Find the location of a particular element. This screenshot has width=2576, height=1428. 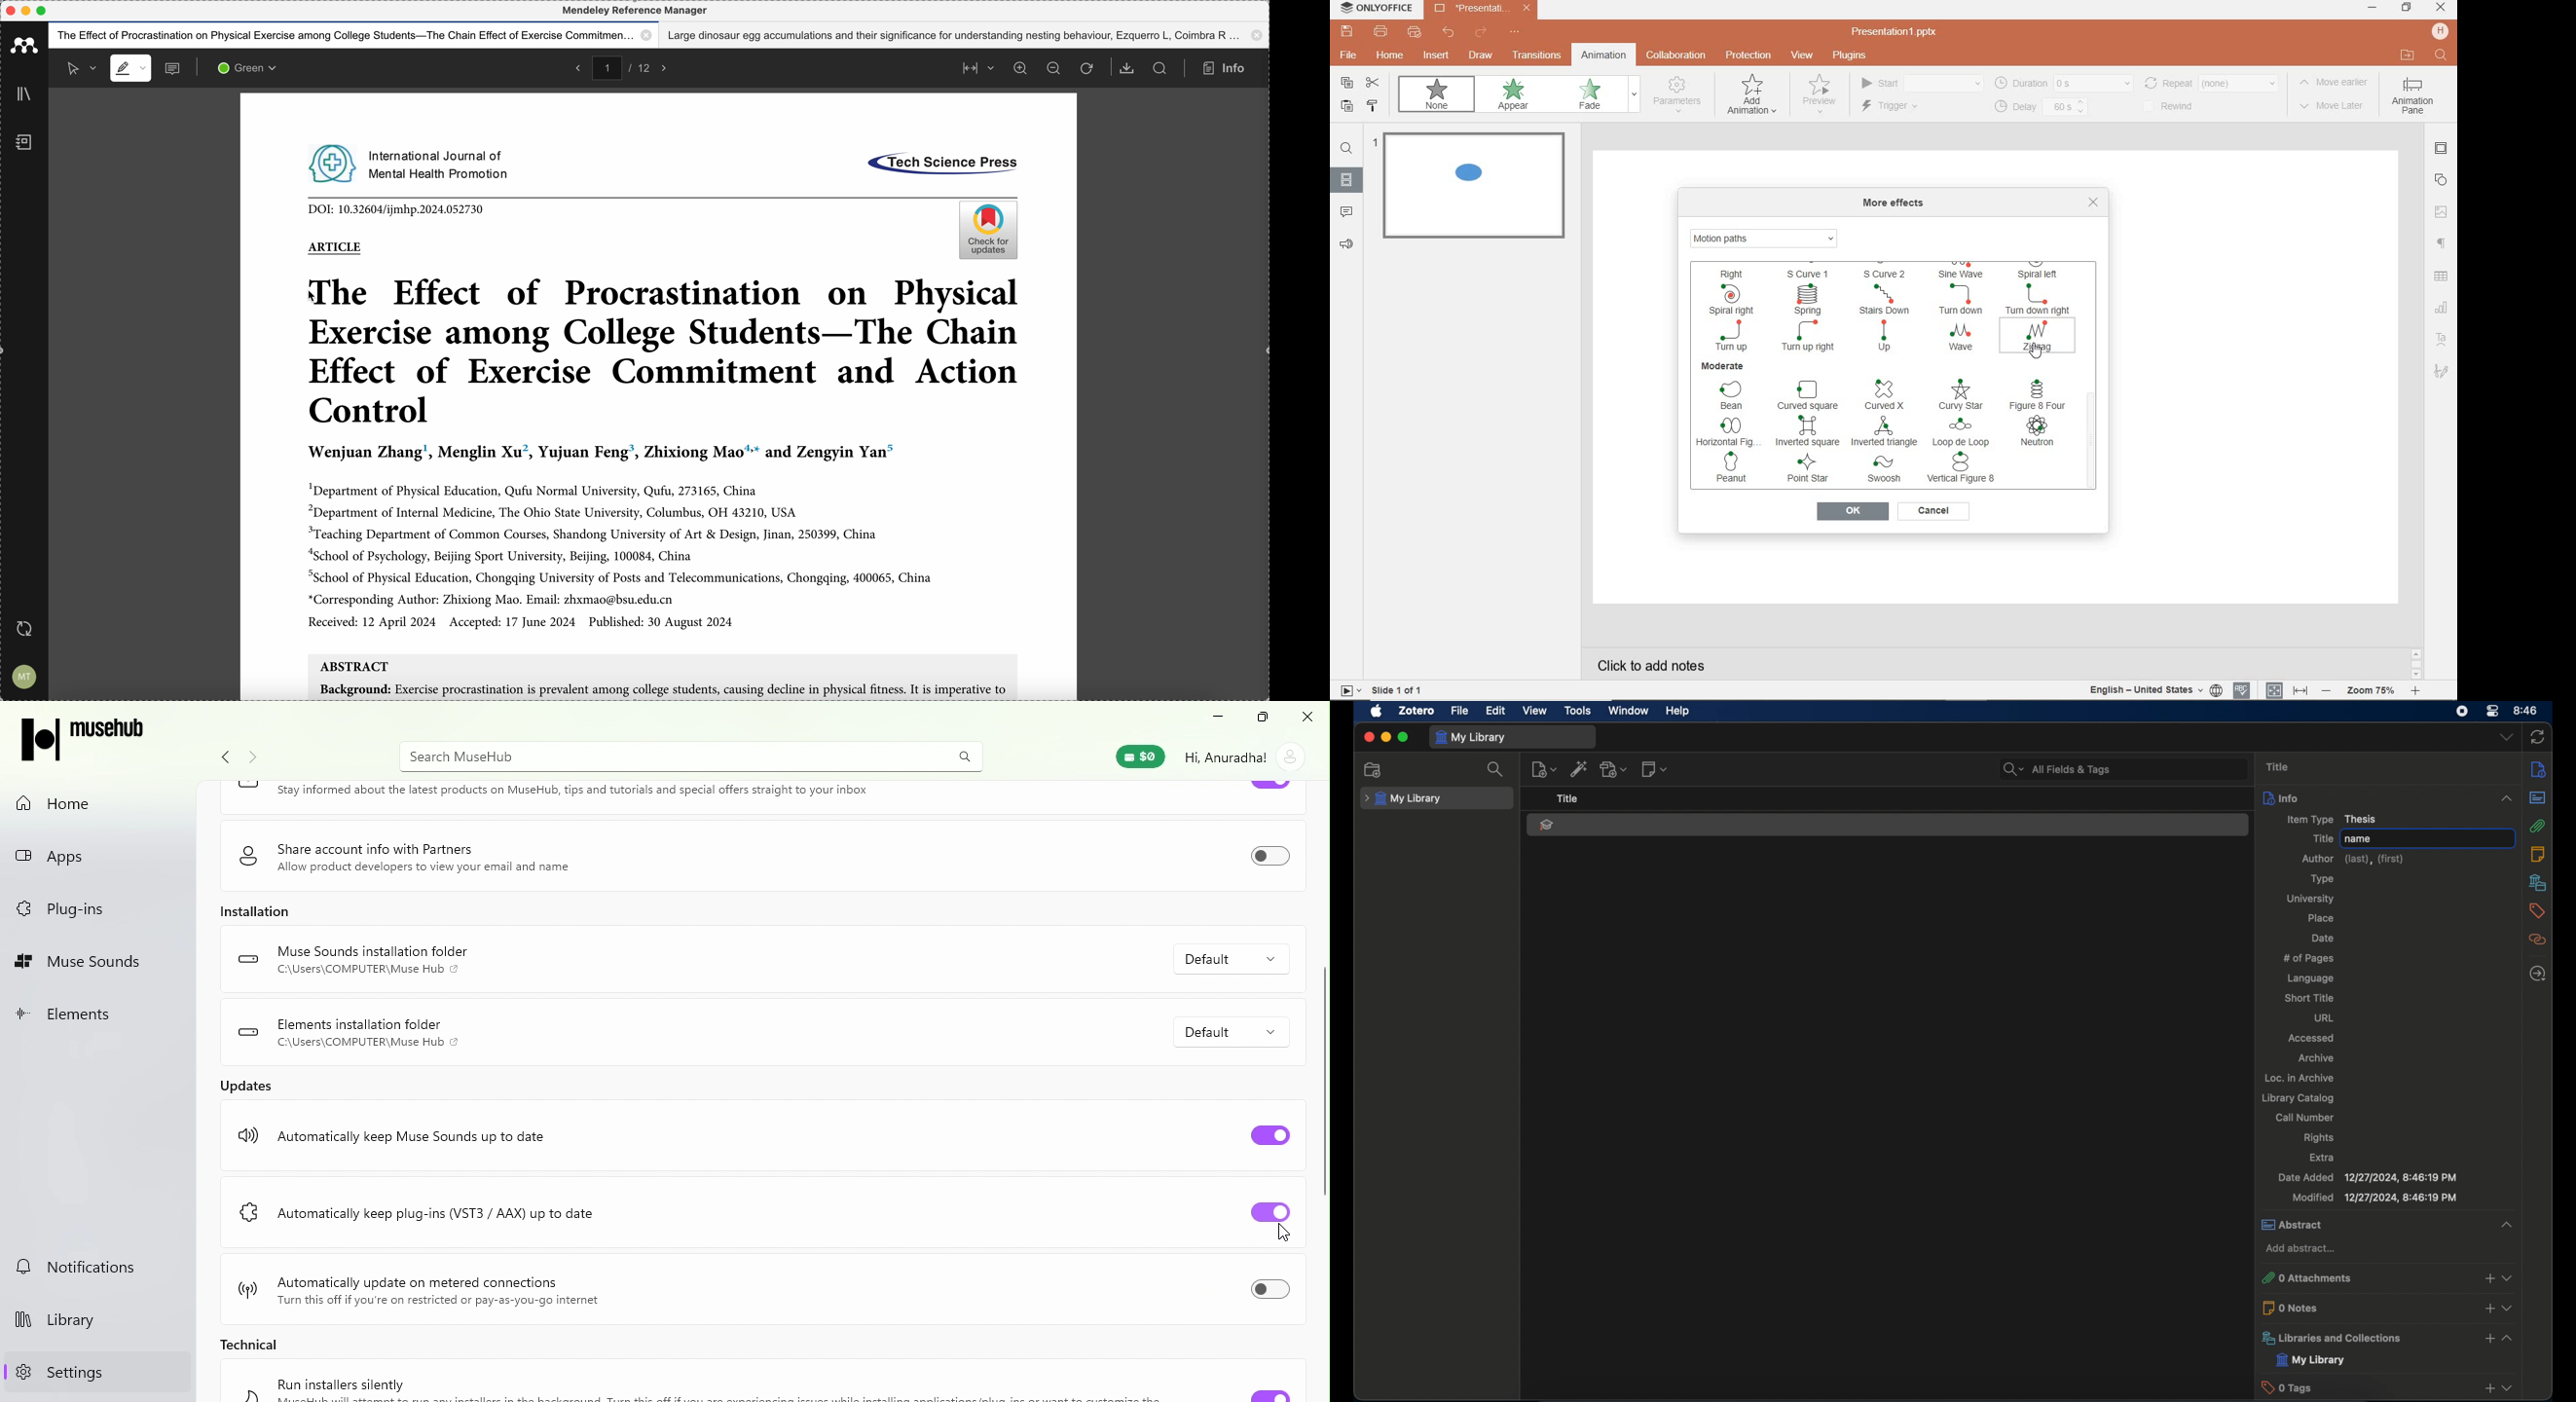

find is located at coordinates (2440, 54).